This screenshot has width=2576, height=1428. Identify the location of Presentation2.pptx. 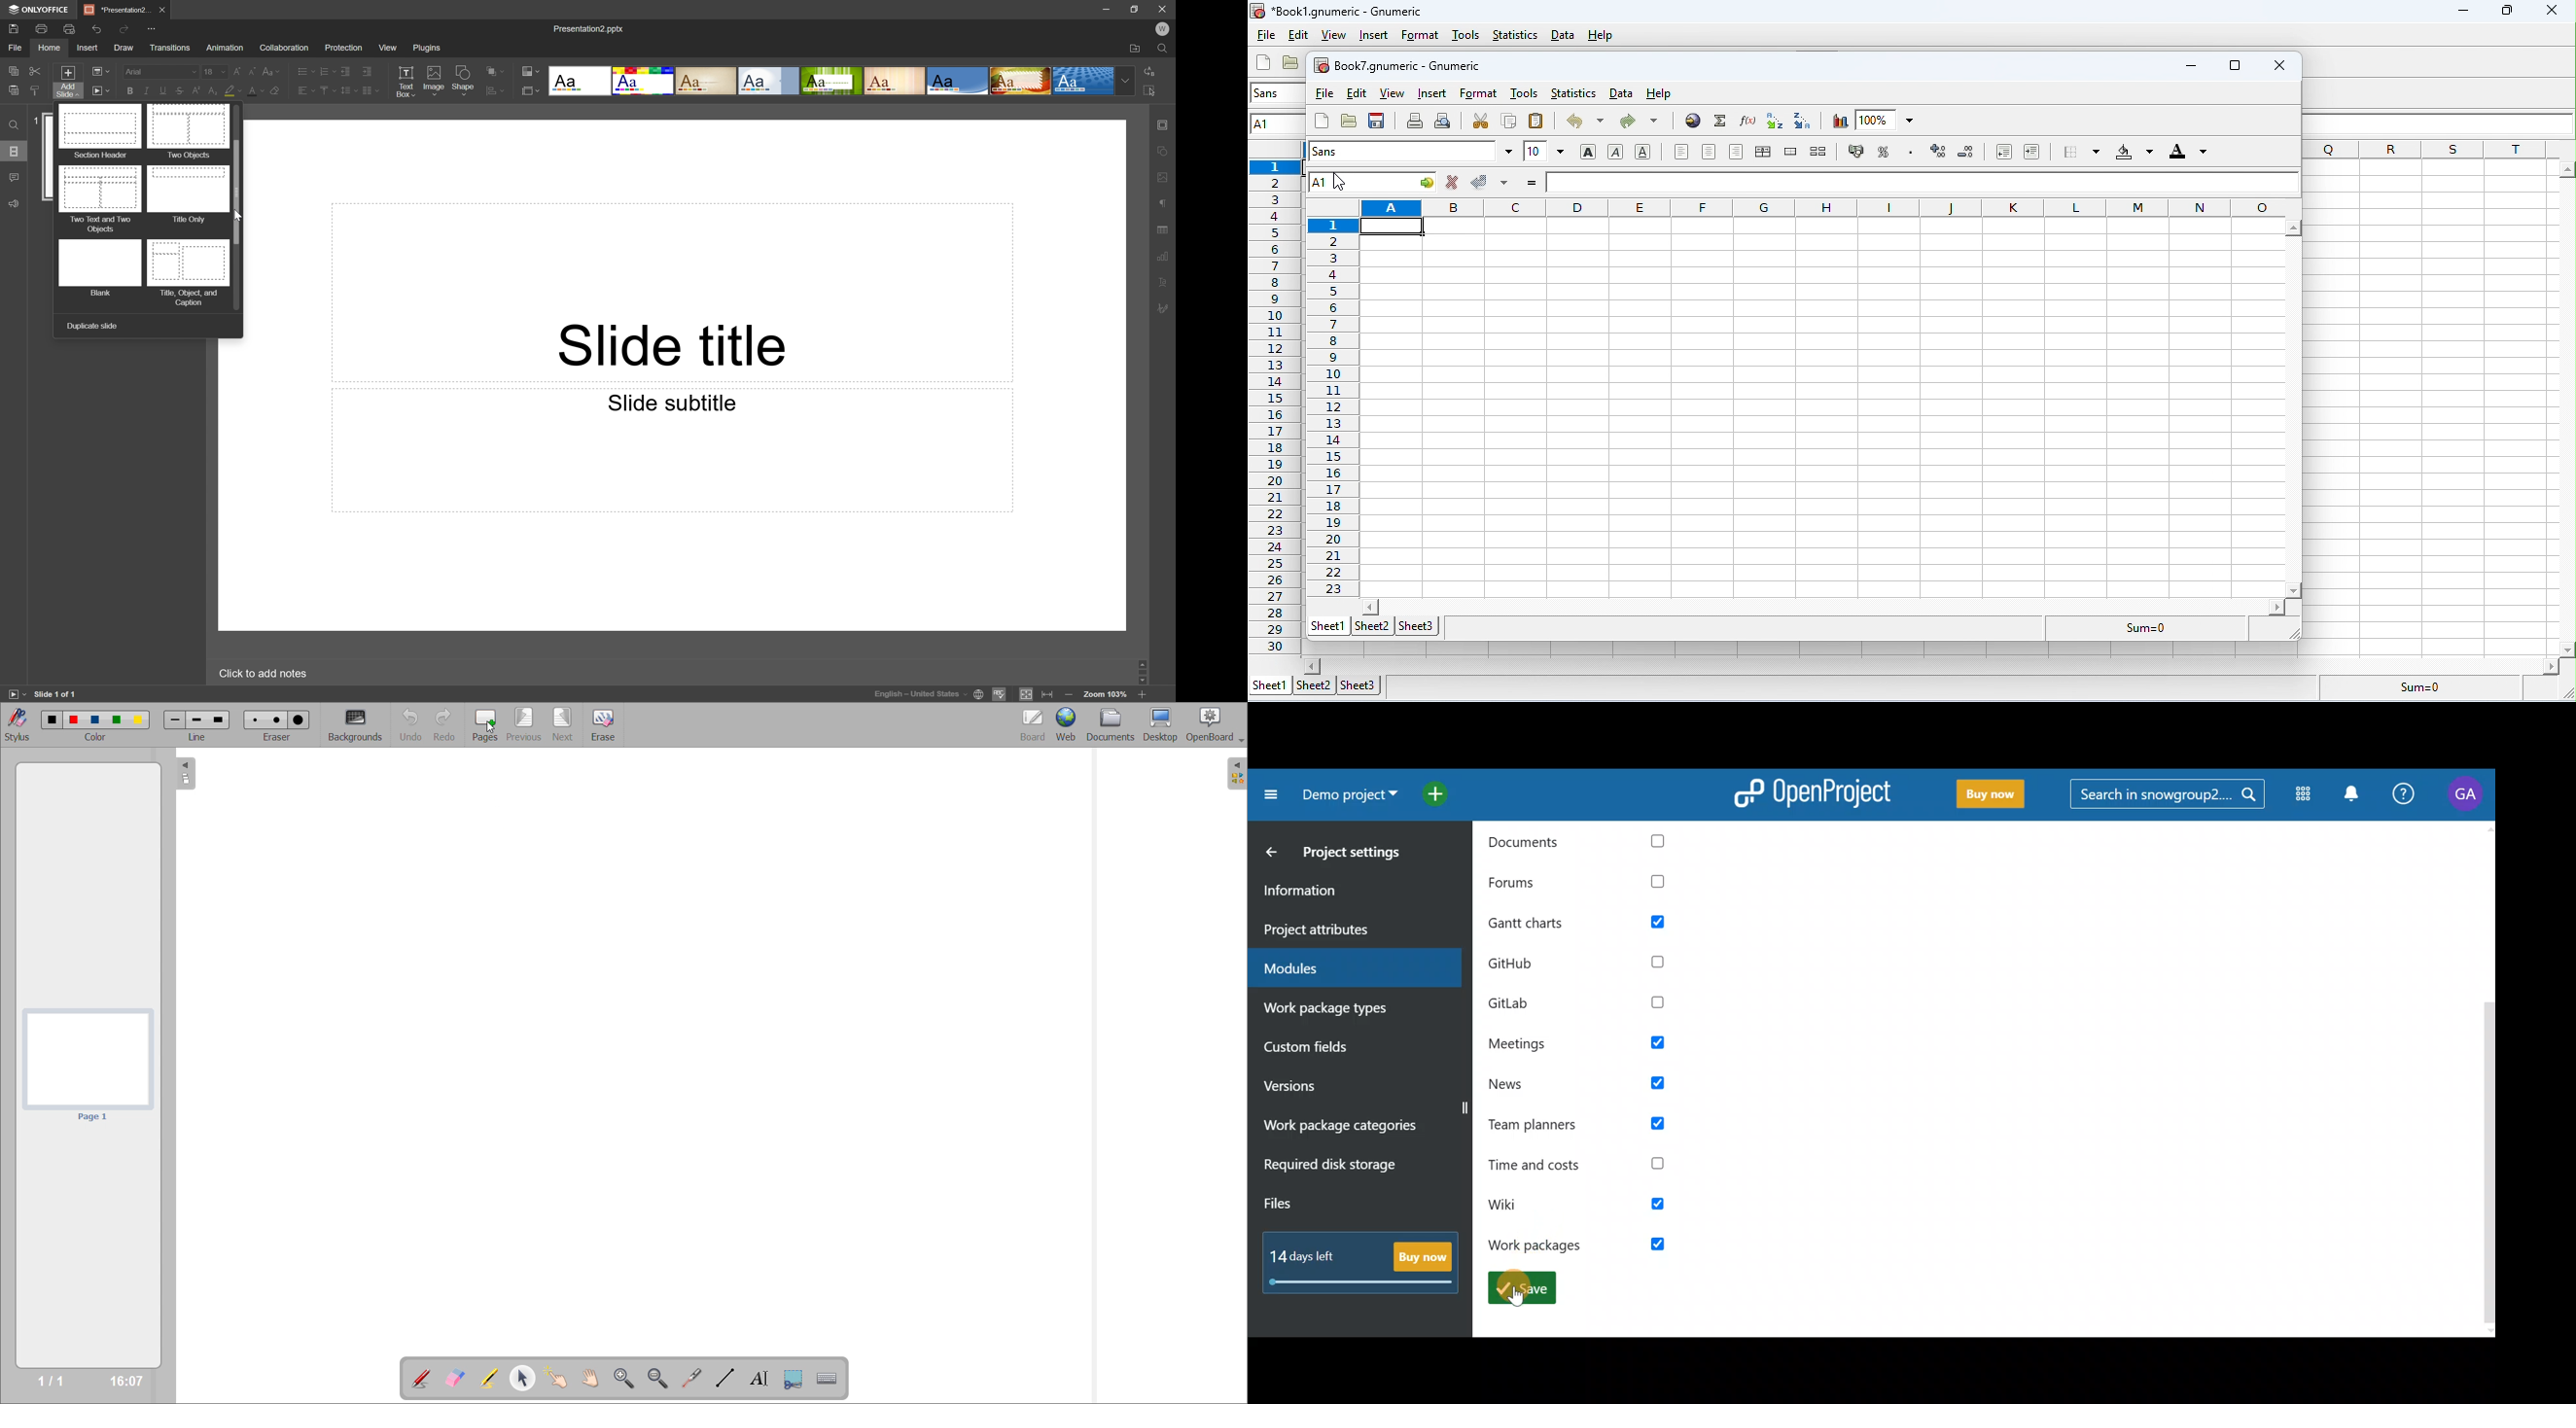
(591, 29).